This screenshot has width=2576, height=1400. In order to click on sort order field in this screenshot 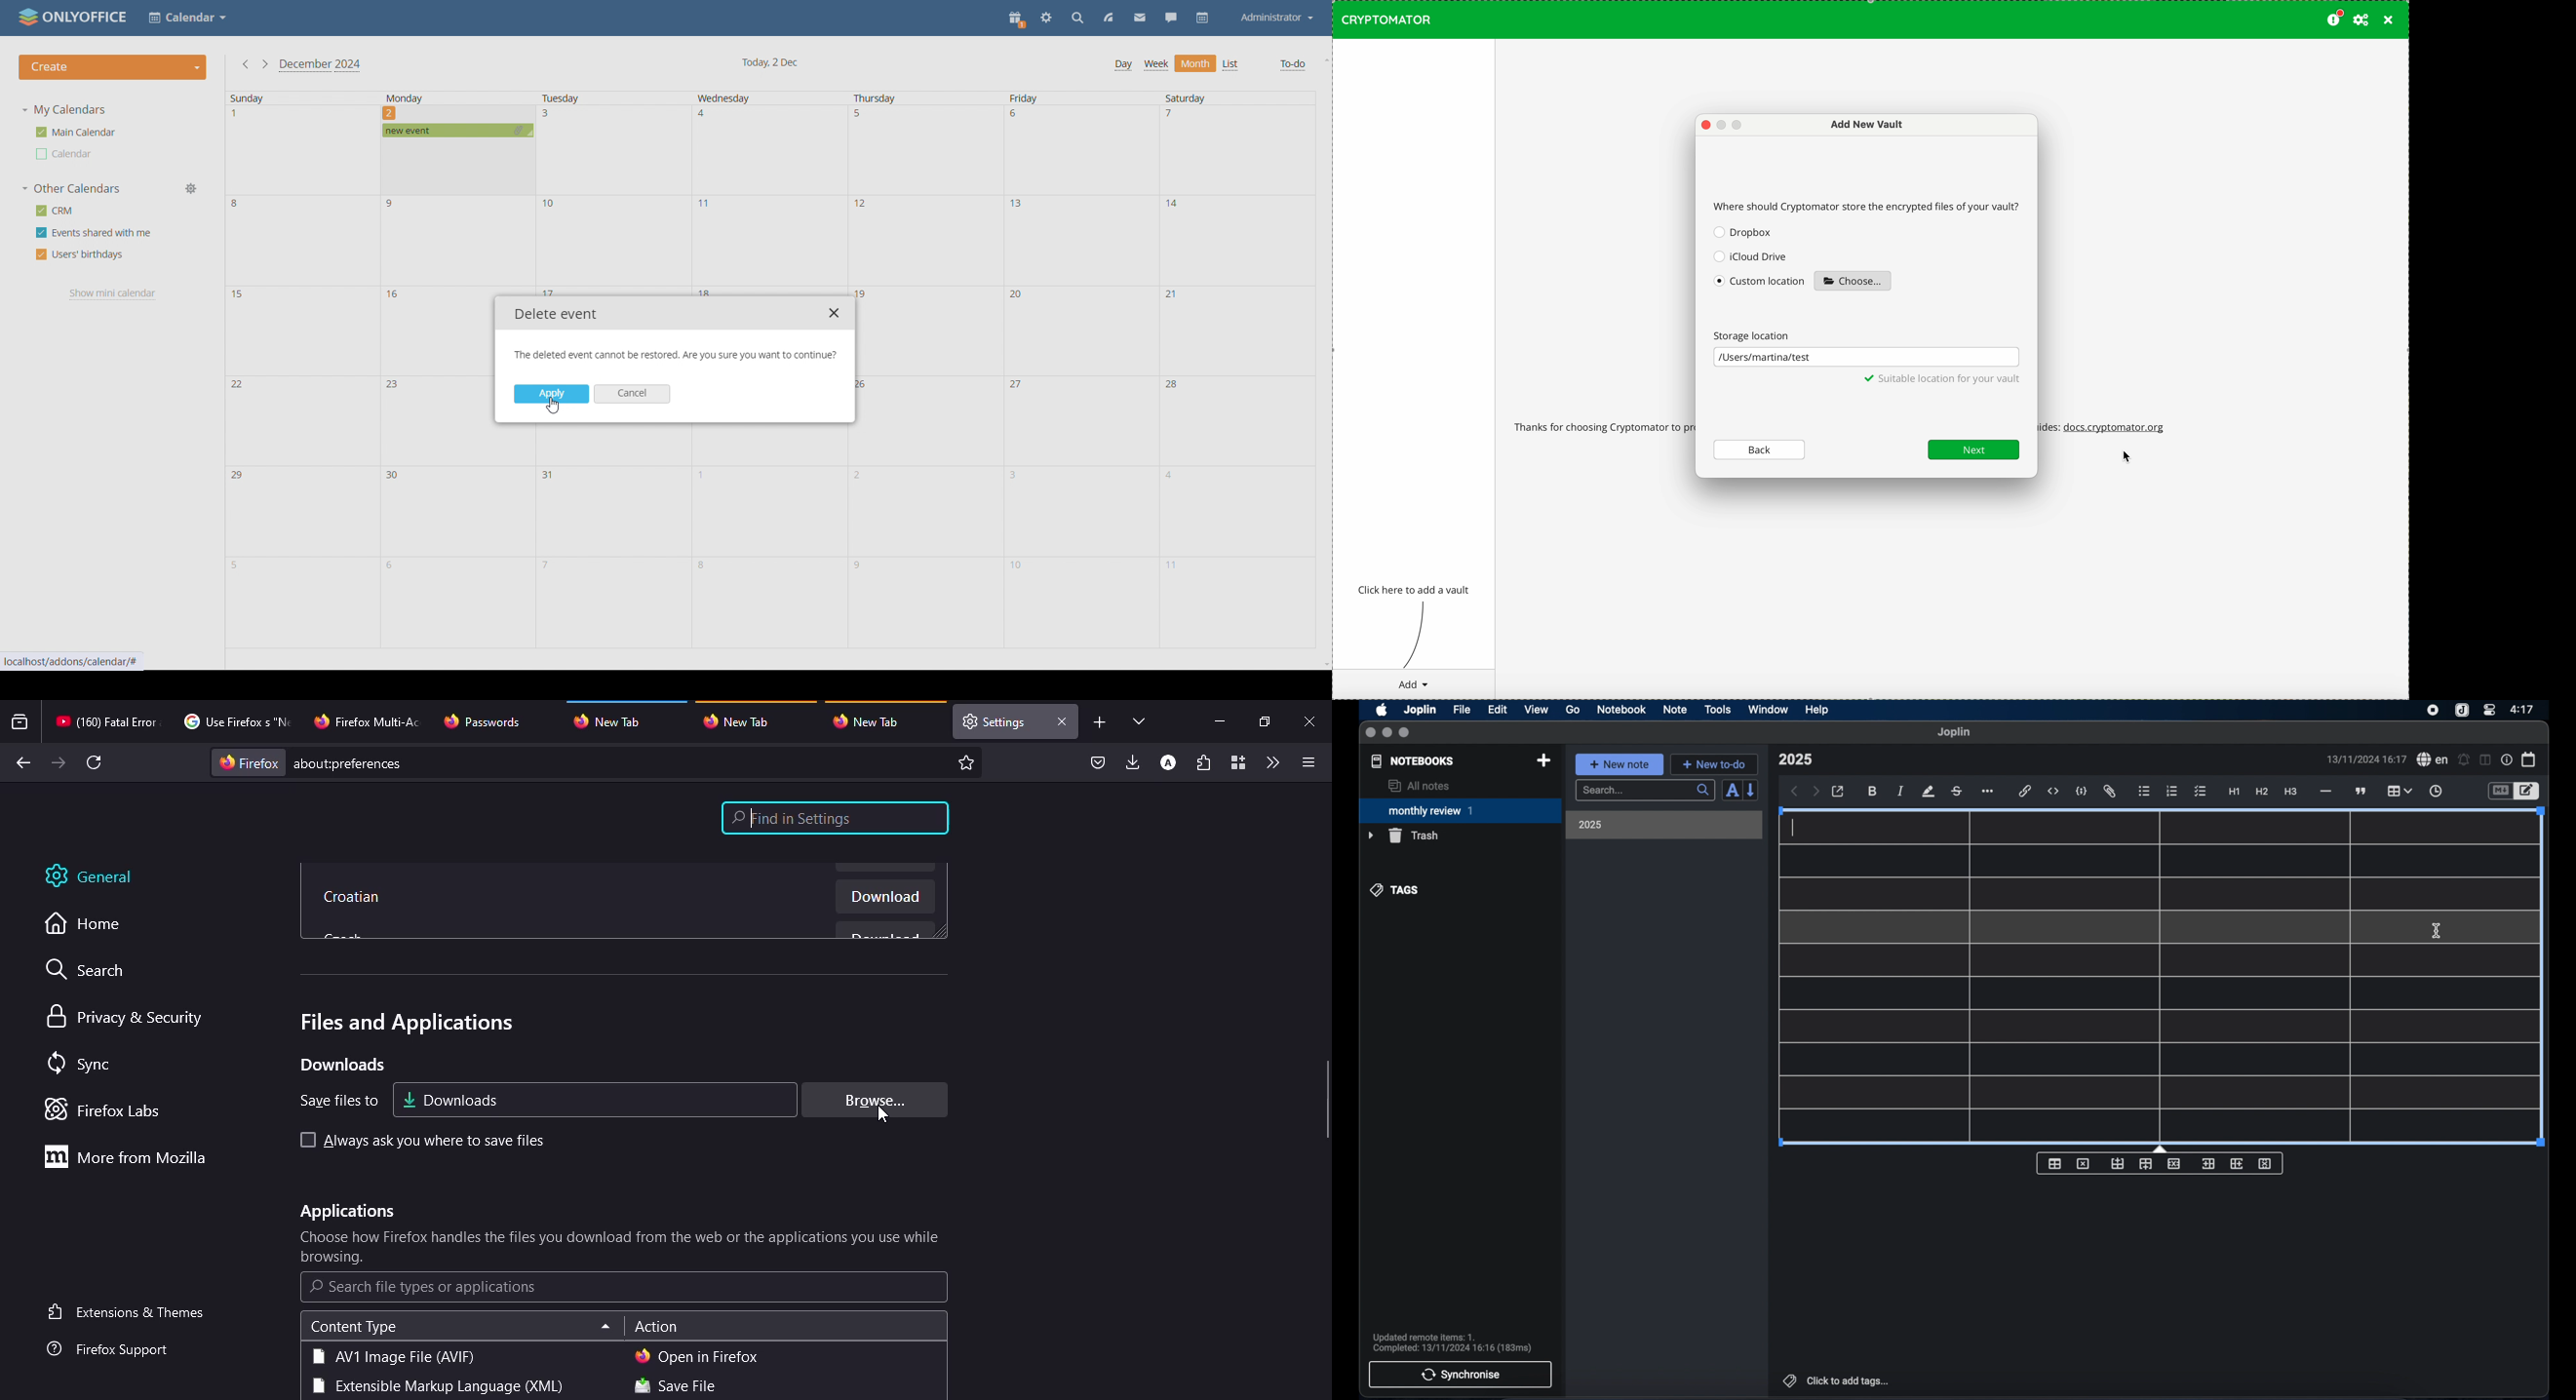, I will do `click(1732, 791)`.